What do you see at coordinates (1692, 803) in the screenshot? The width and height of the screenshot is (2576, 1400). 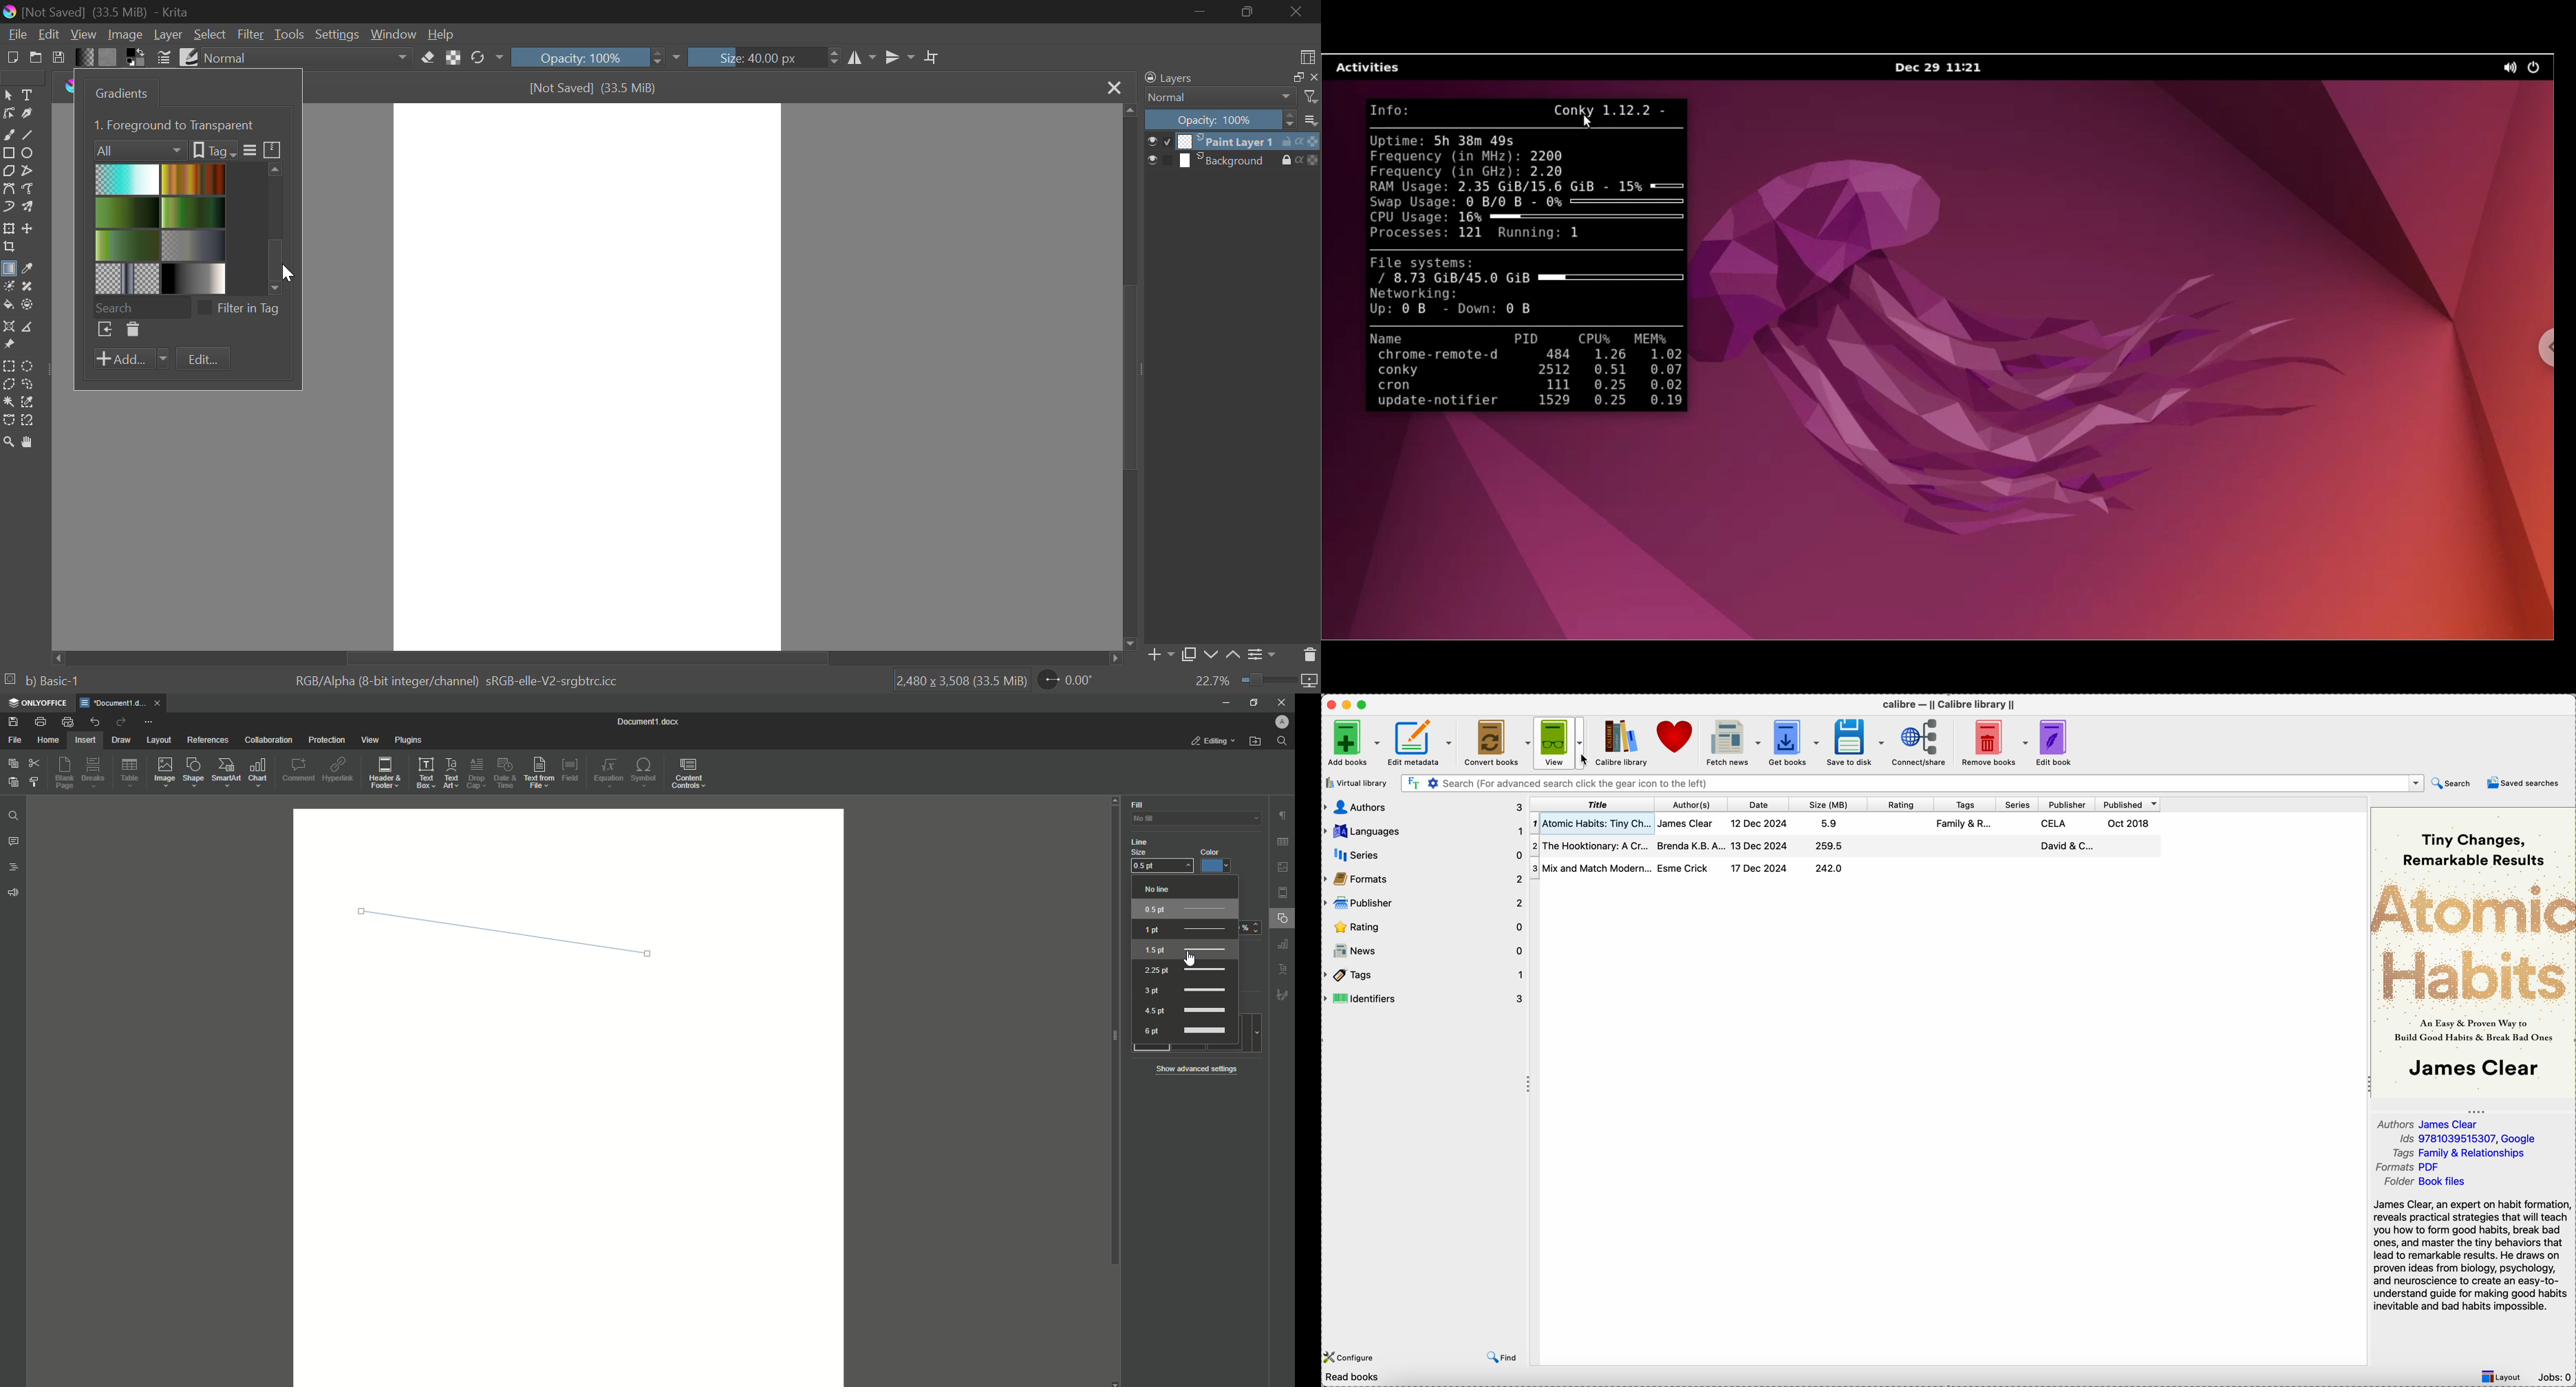 I see `author(s)` at bounding box center [1692, 803].